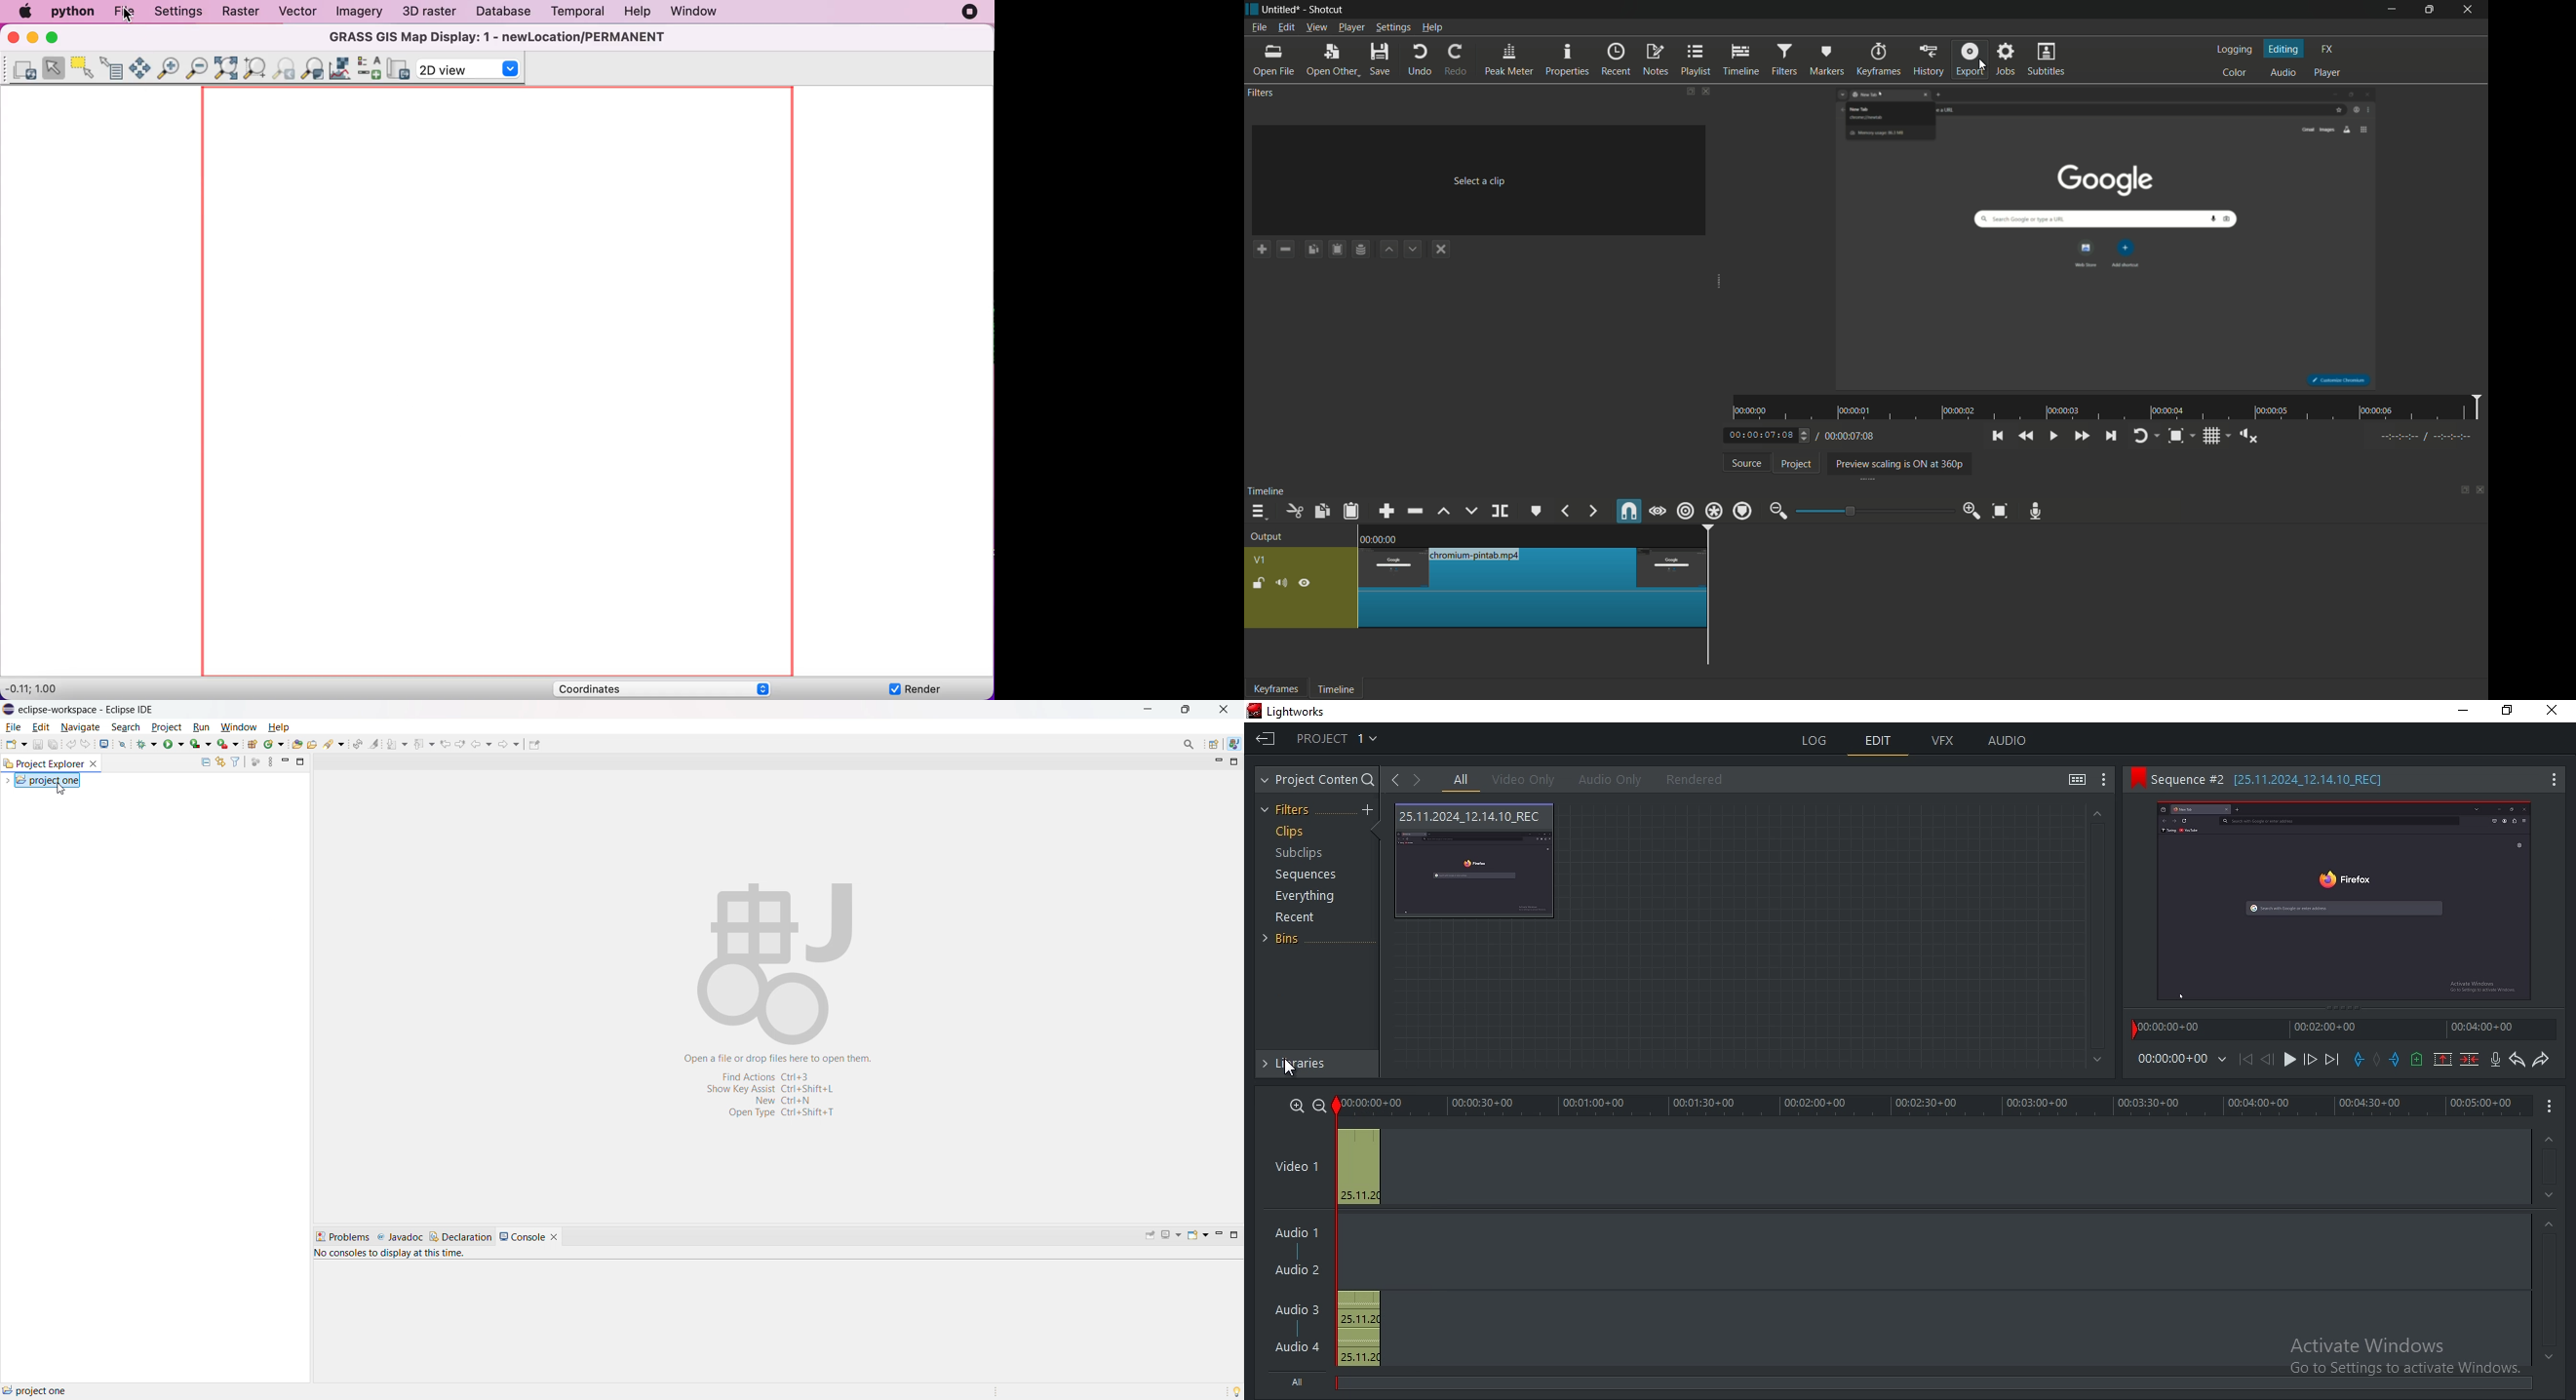 The width and height of the screenshot is (2576, 1400). What do you see at coordinates (1706, 91) in the screenshot?
I see `close filters` at bounding box center [1706, 91].